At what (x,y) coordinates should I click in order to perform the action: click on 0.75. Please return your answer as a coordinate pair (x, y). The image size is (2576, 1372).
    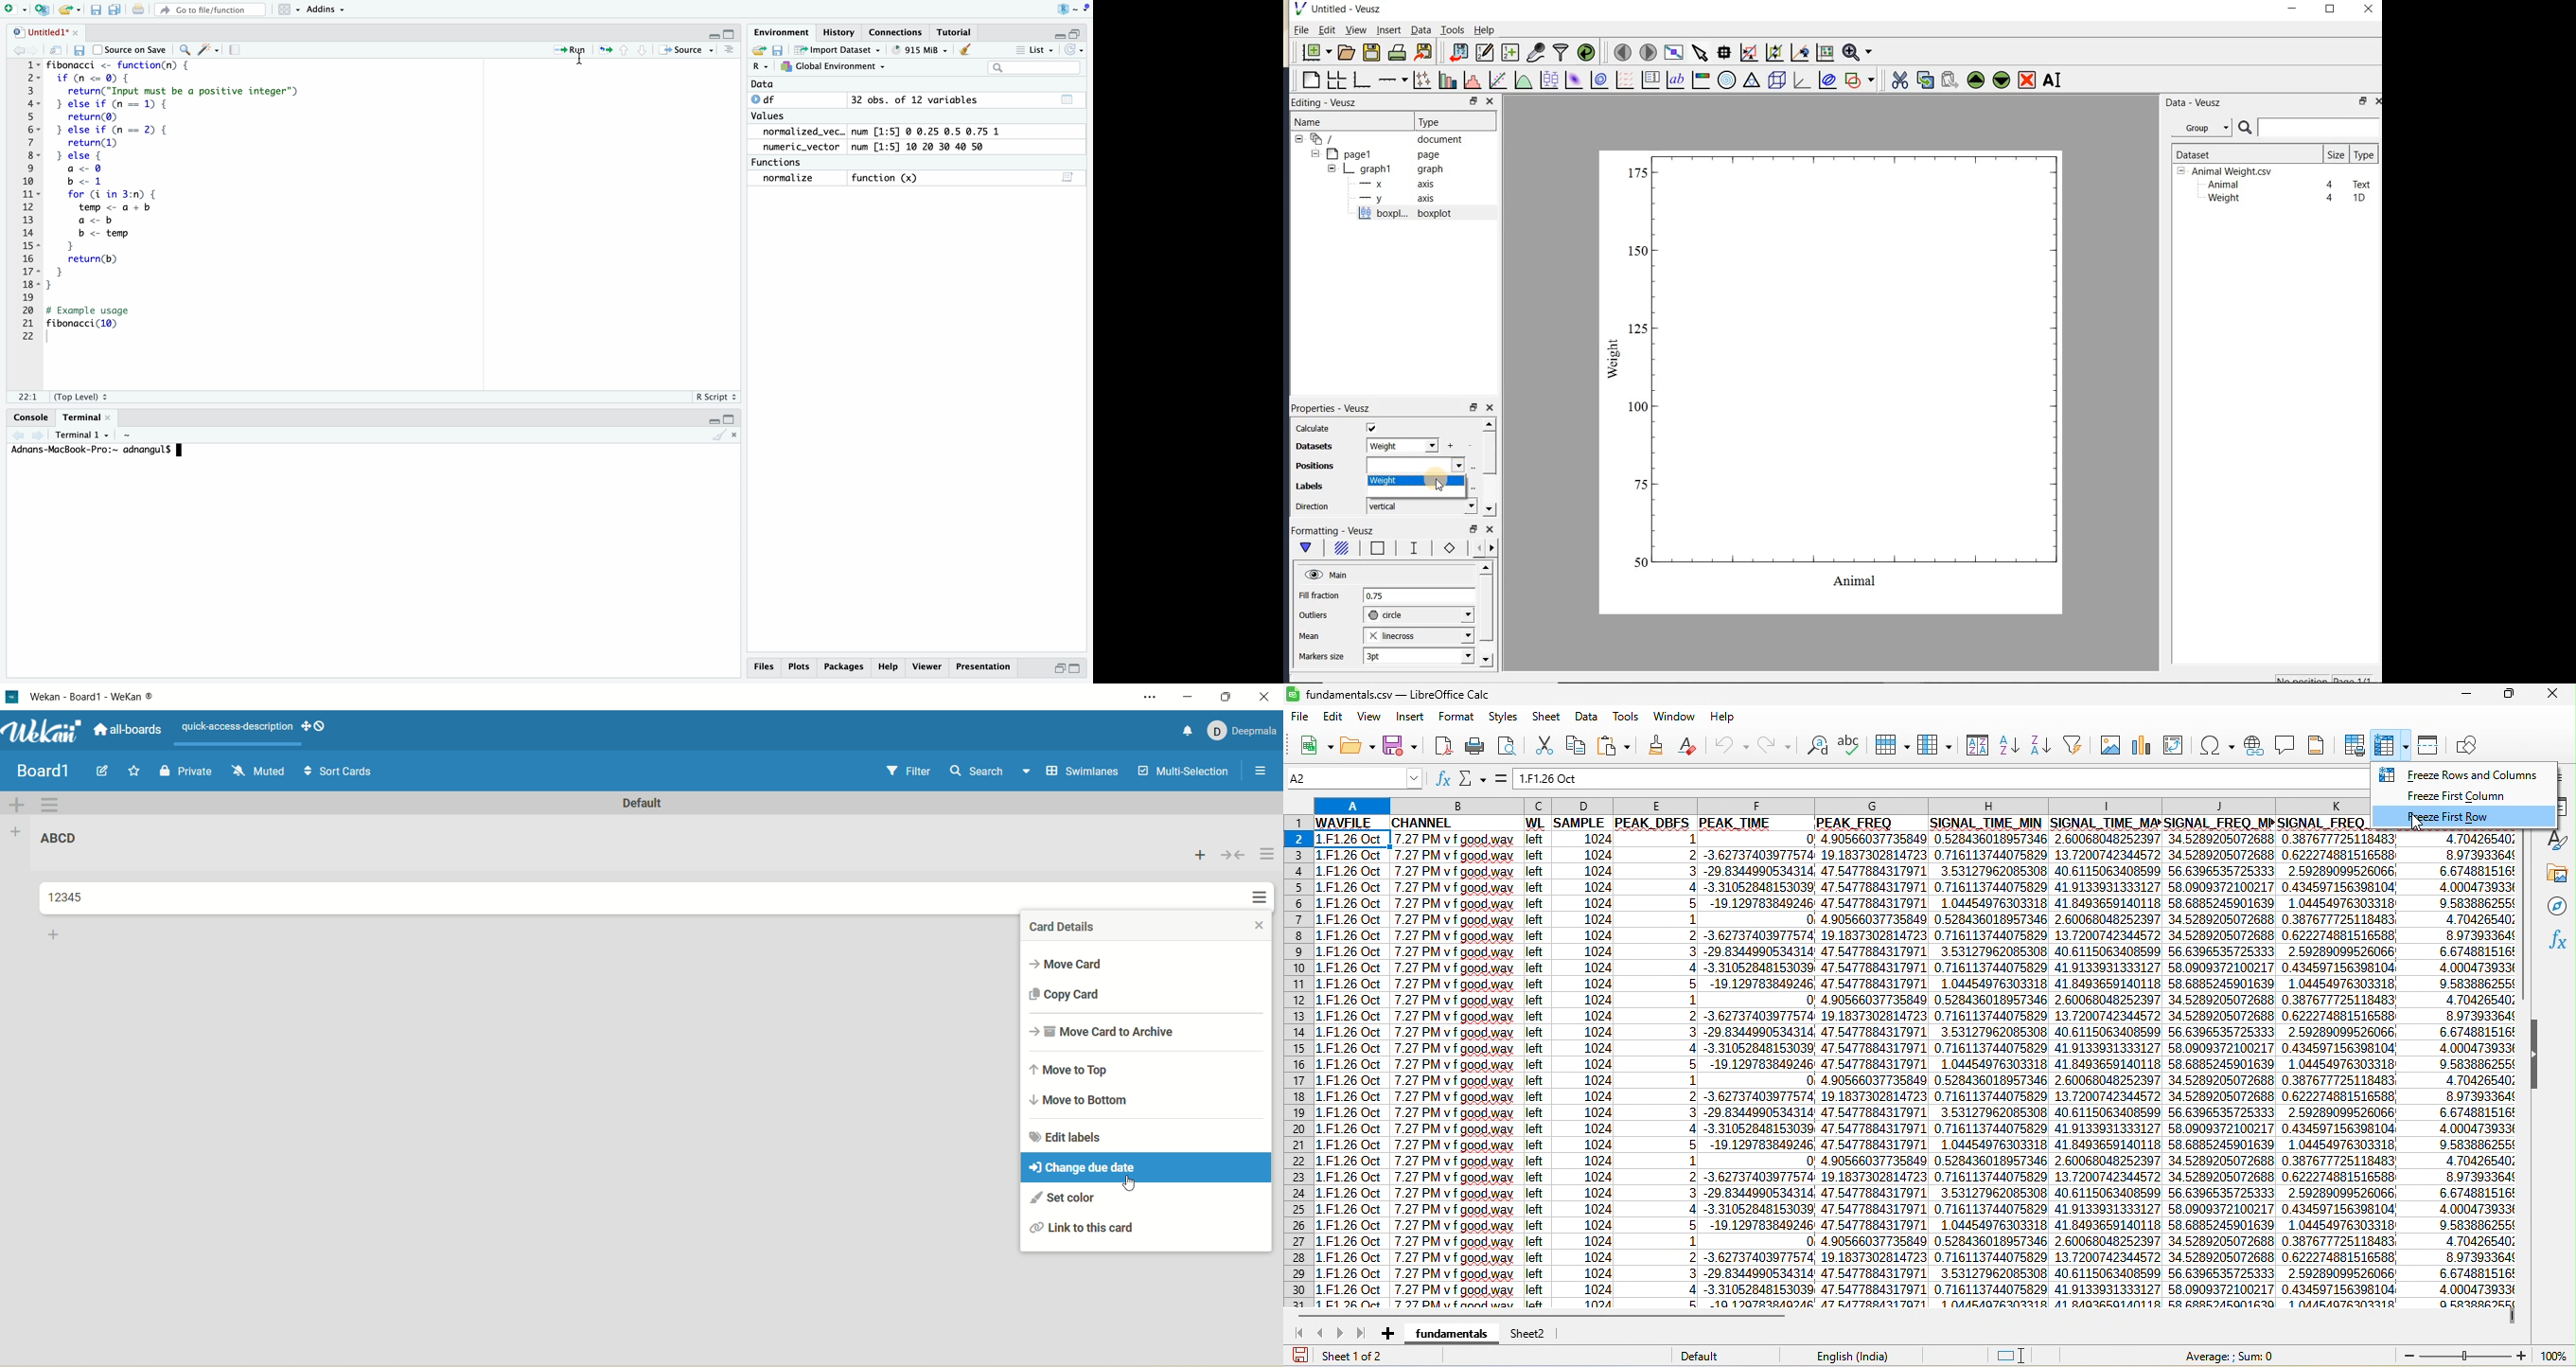
    Looking at the image, I should click on (1419, 596).